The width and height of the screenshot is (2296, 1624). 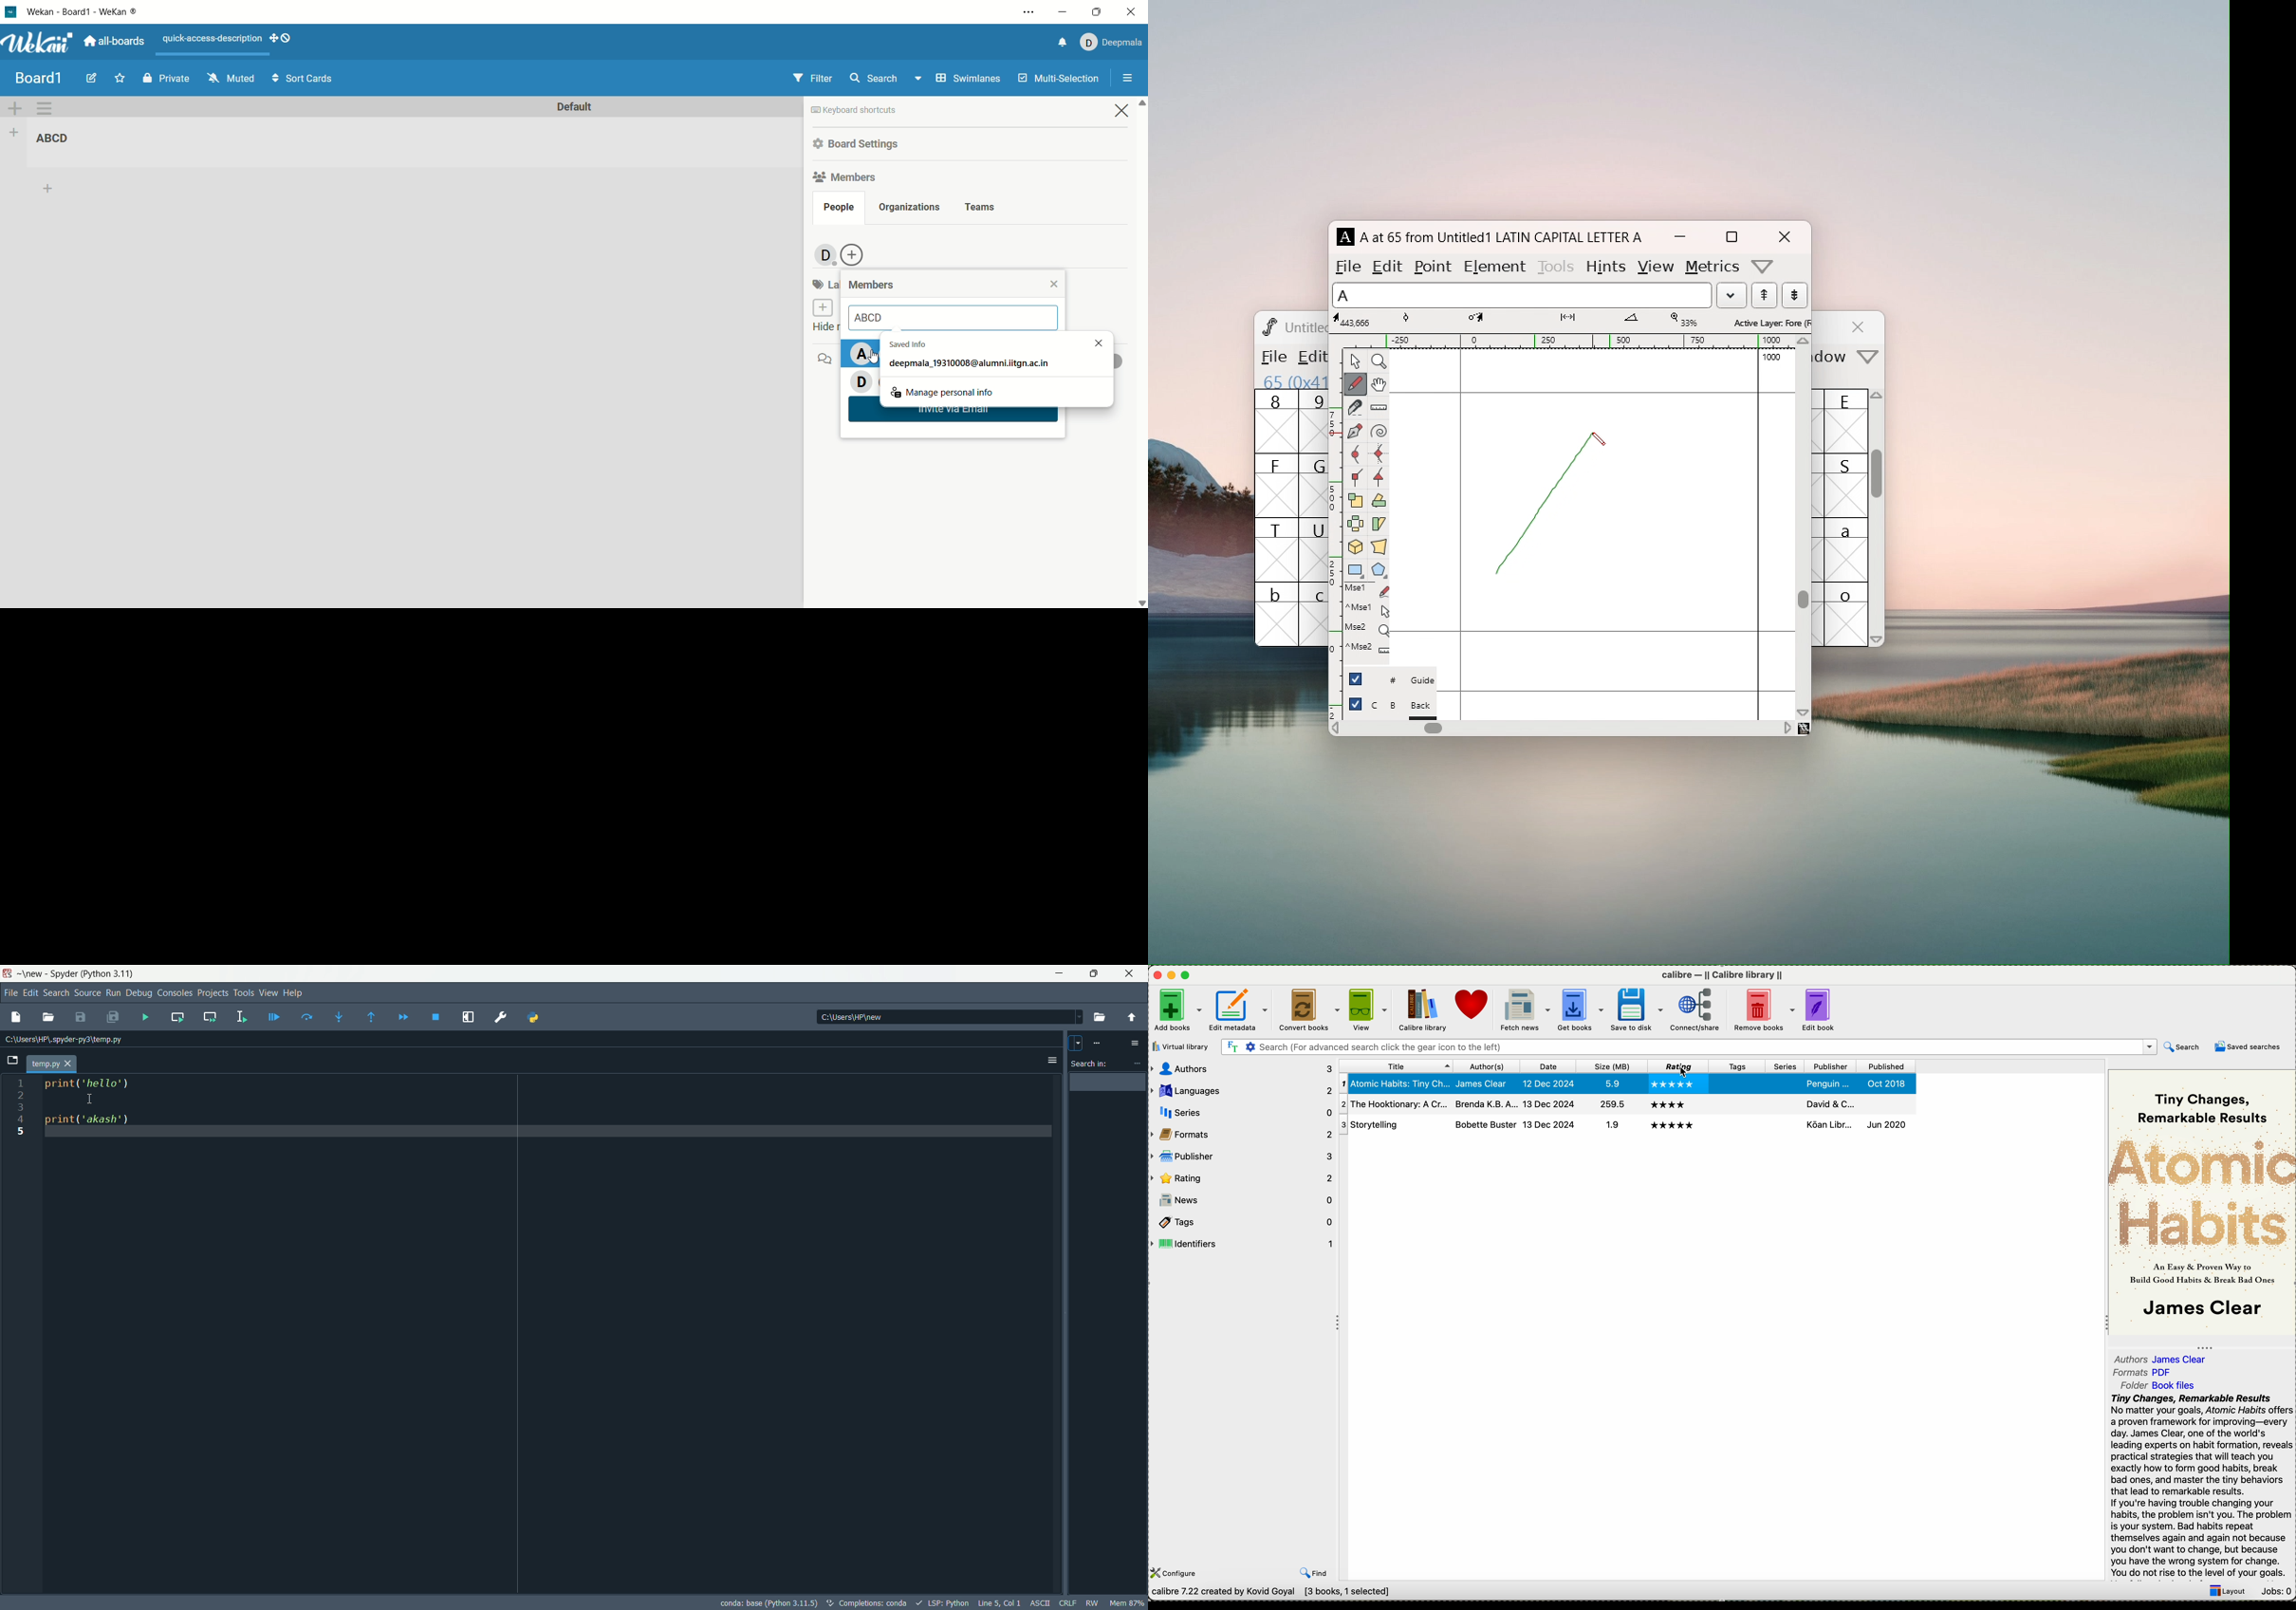 I want to click on options, so click(x=1048, y=1059).